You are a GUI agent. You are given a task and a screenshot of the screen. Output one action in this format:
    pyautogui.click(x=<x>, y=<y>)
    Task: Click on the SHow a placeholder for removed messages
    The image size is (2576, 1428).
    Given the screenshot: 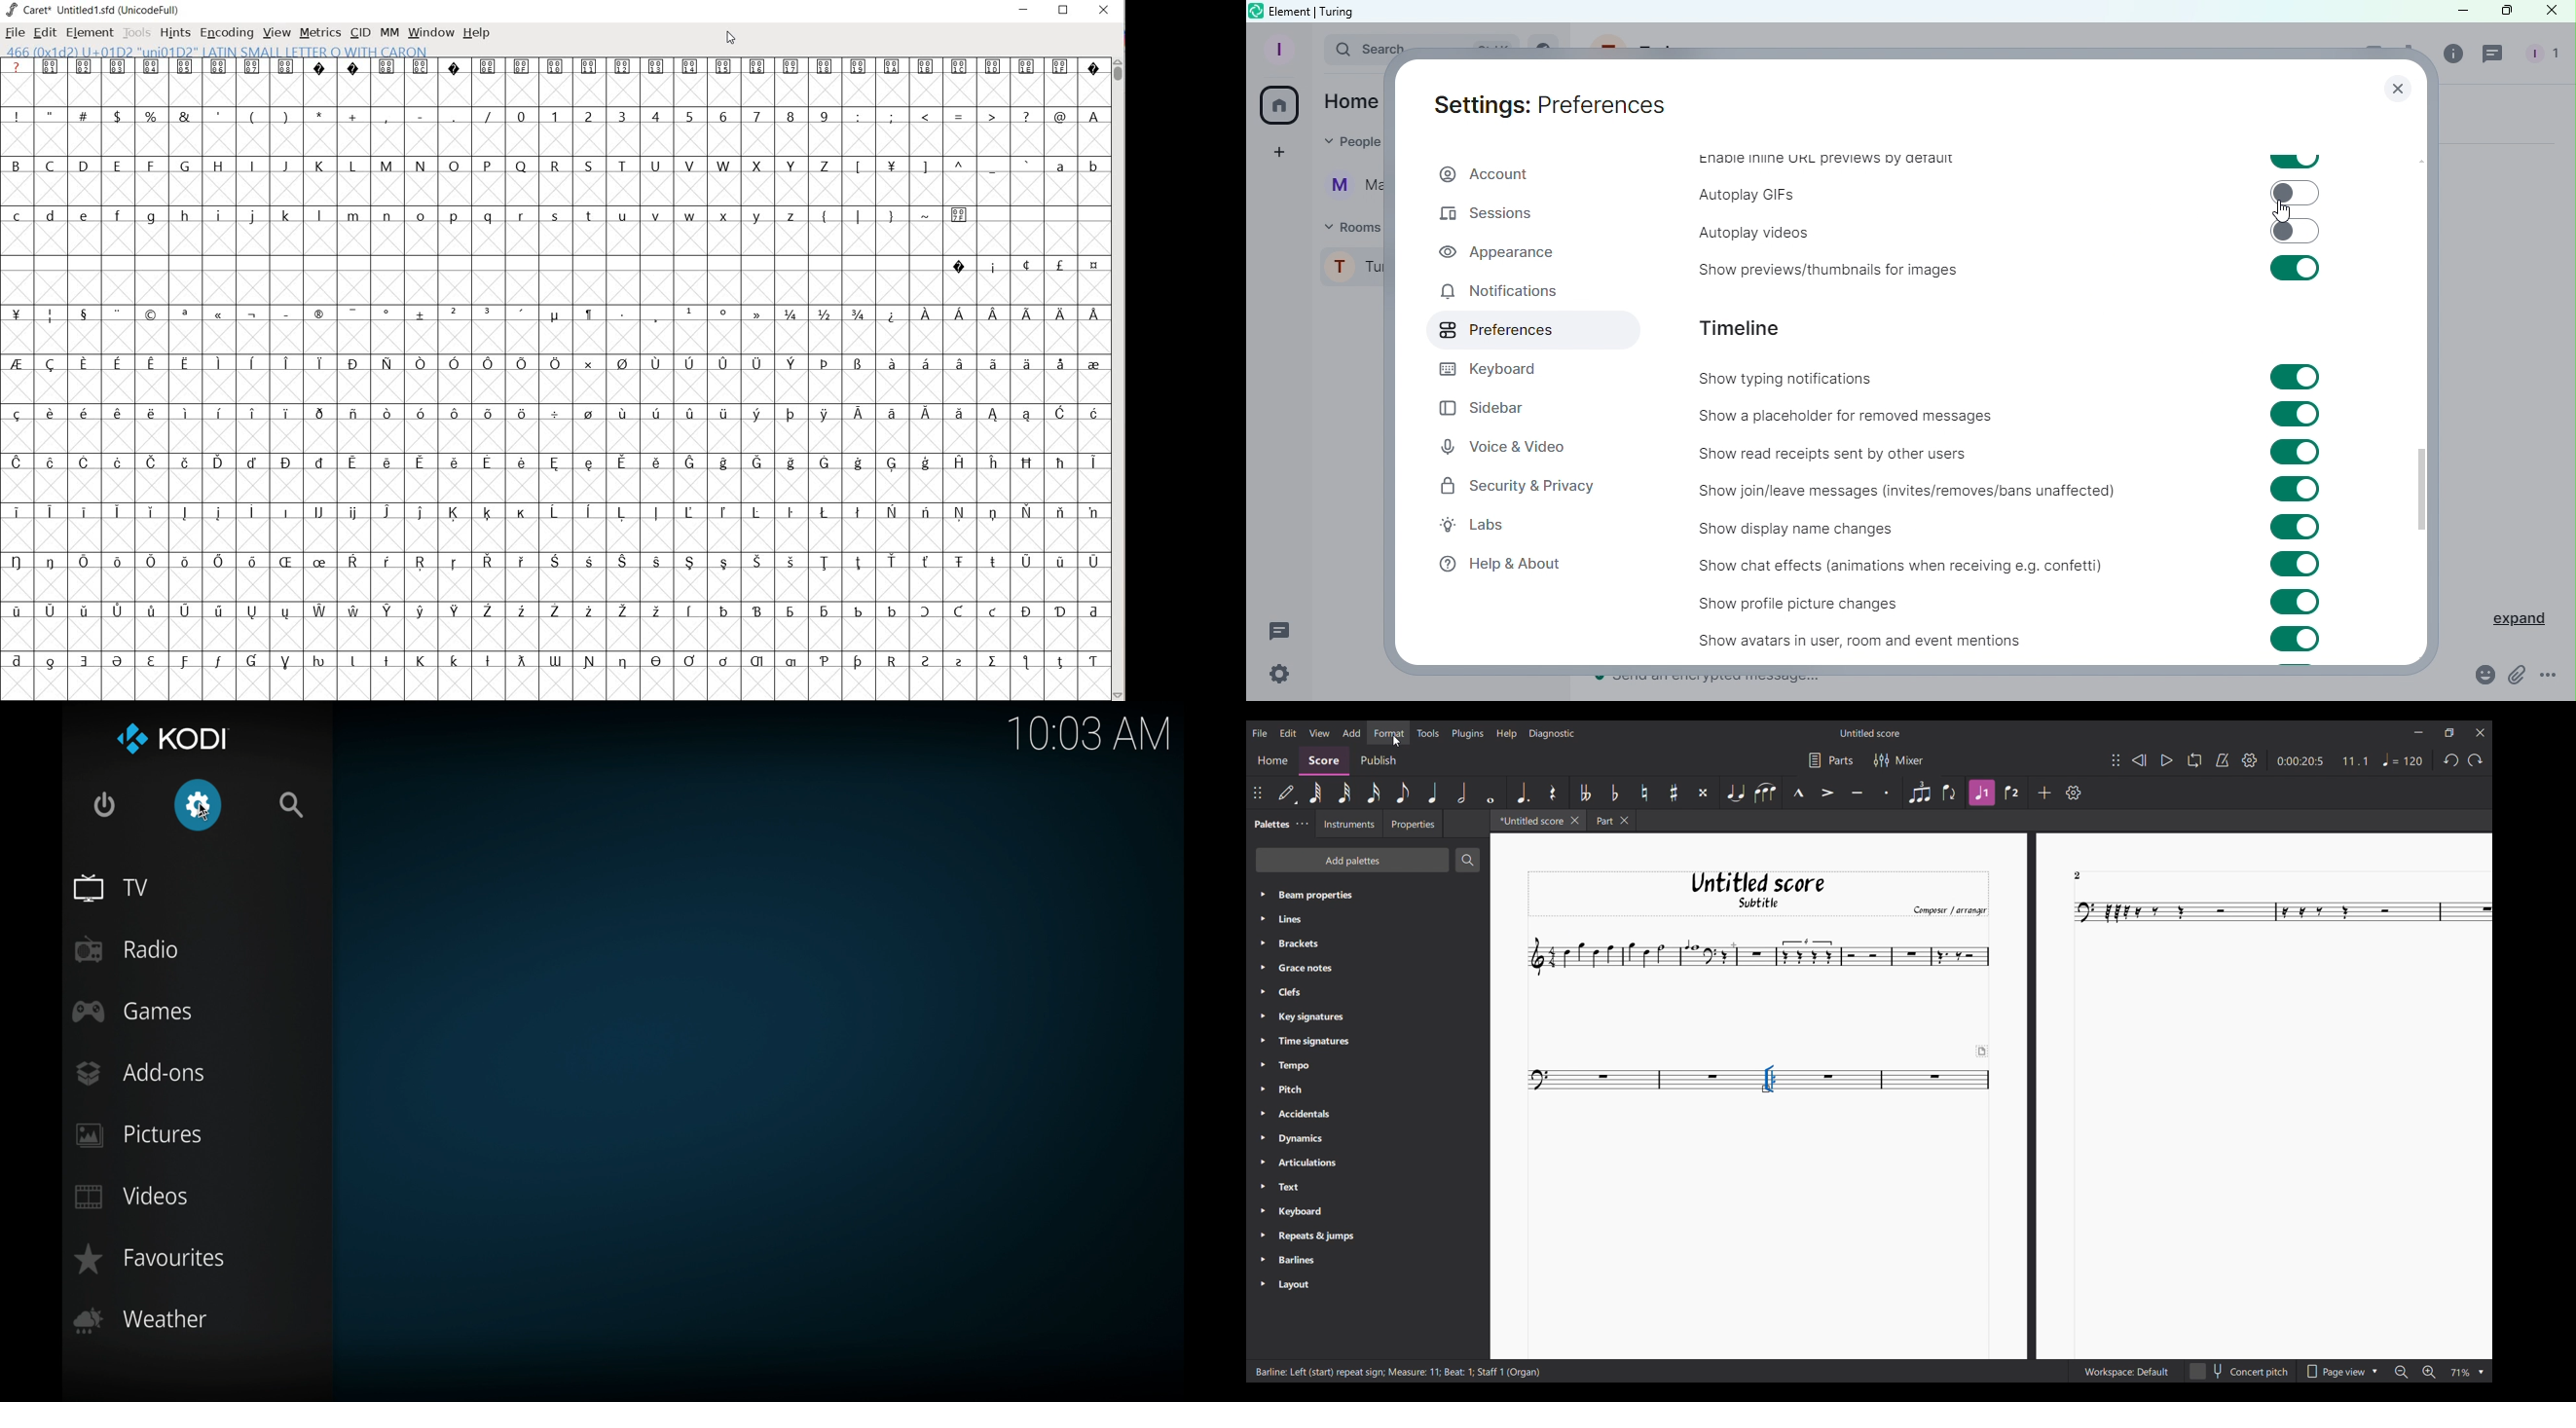 What is the action you would take?
    pyautogui.click(x=1851, y=415)
    